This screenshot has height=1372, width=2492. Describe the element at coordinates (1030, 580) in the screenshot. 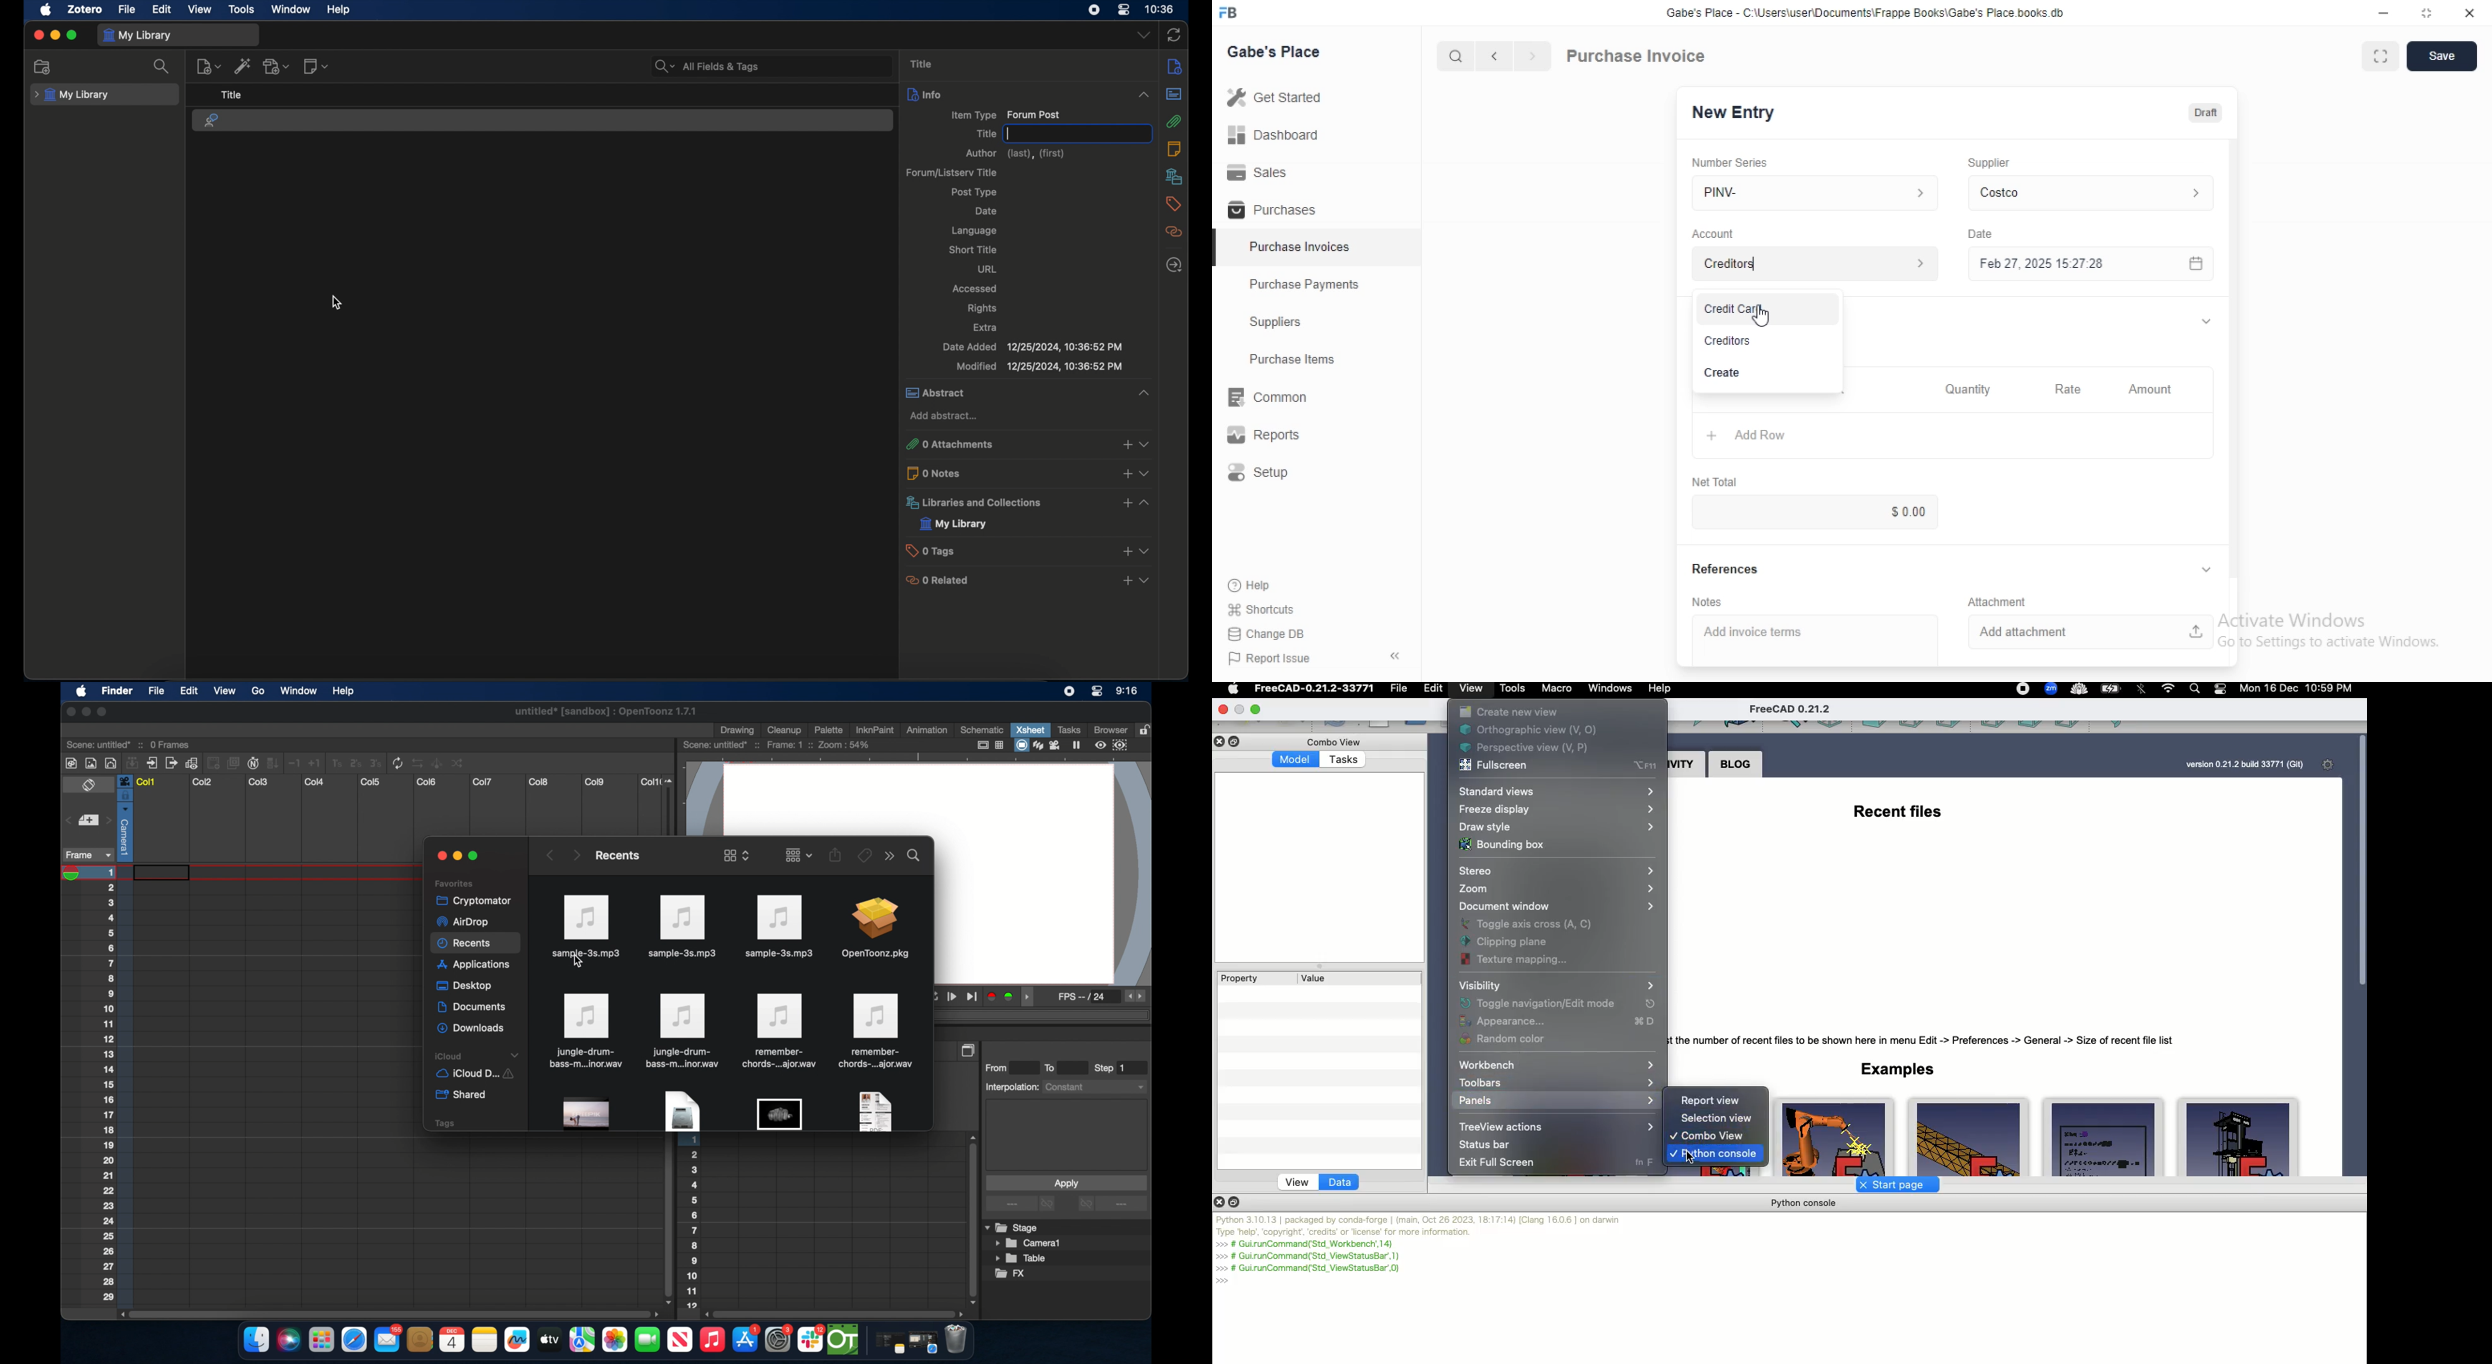

I see `0 related` at that location.